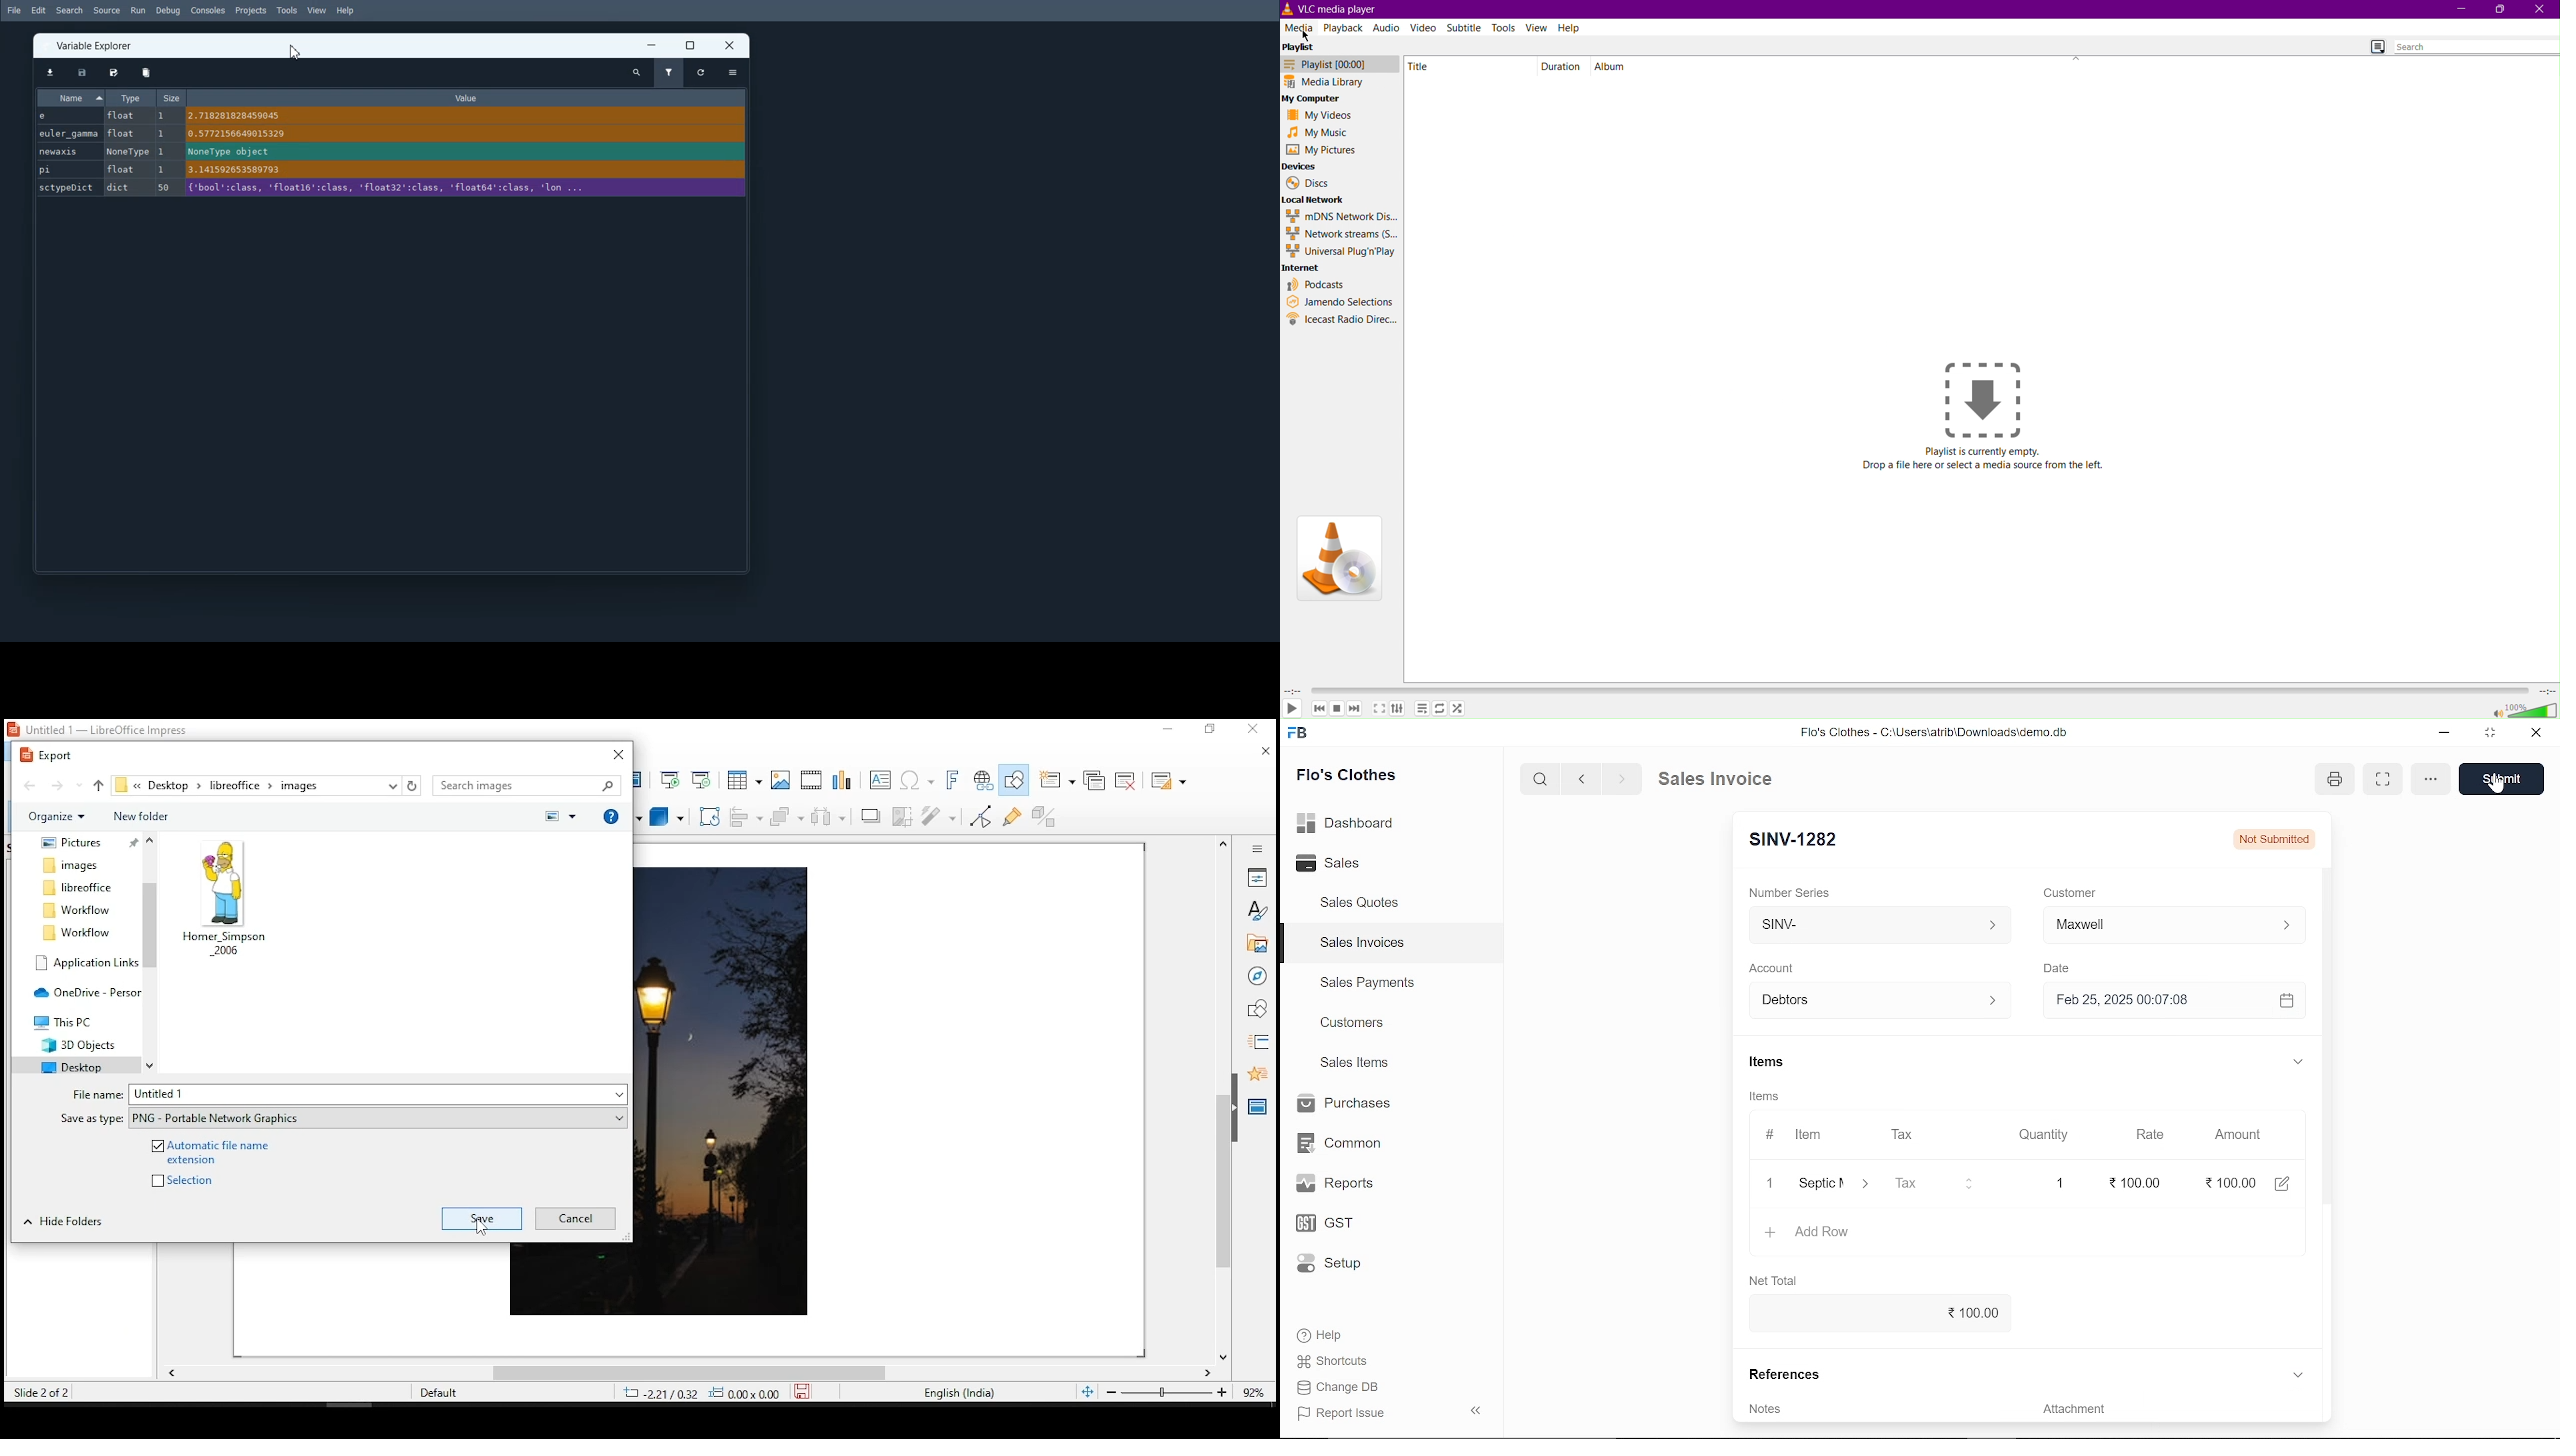  Describe the element at coordinates (1341, 1412) in the screenshot. I see `Report Issue` at that location.